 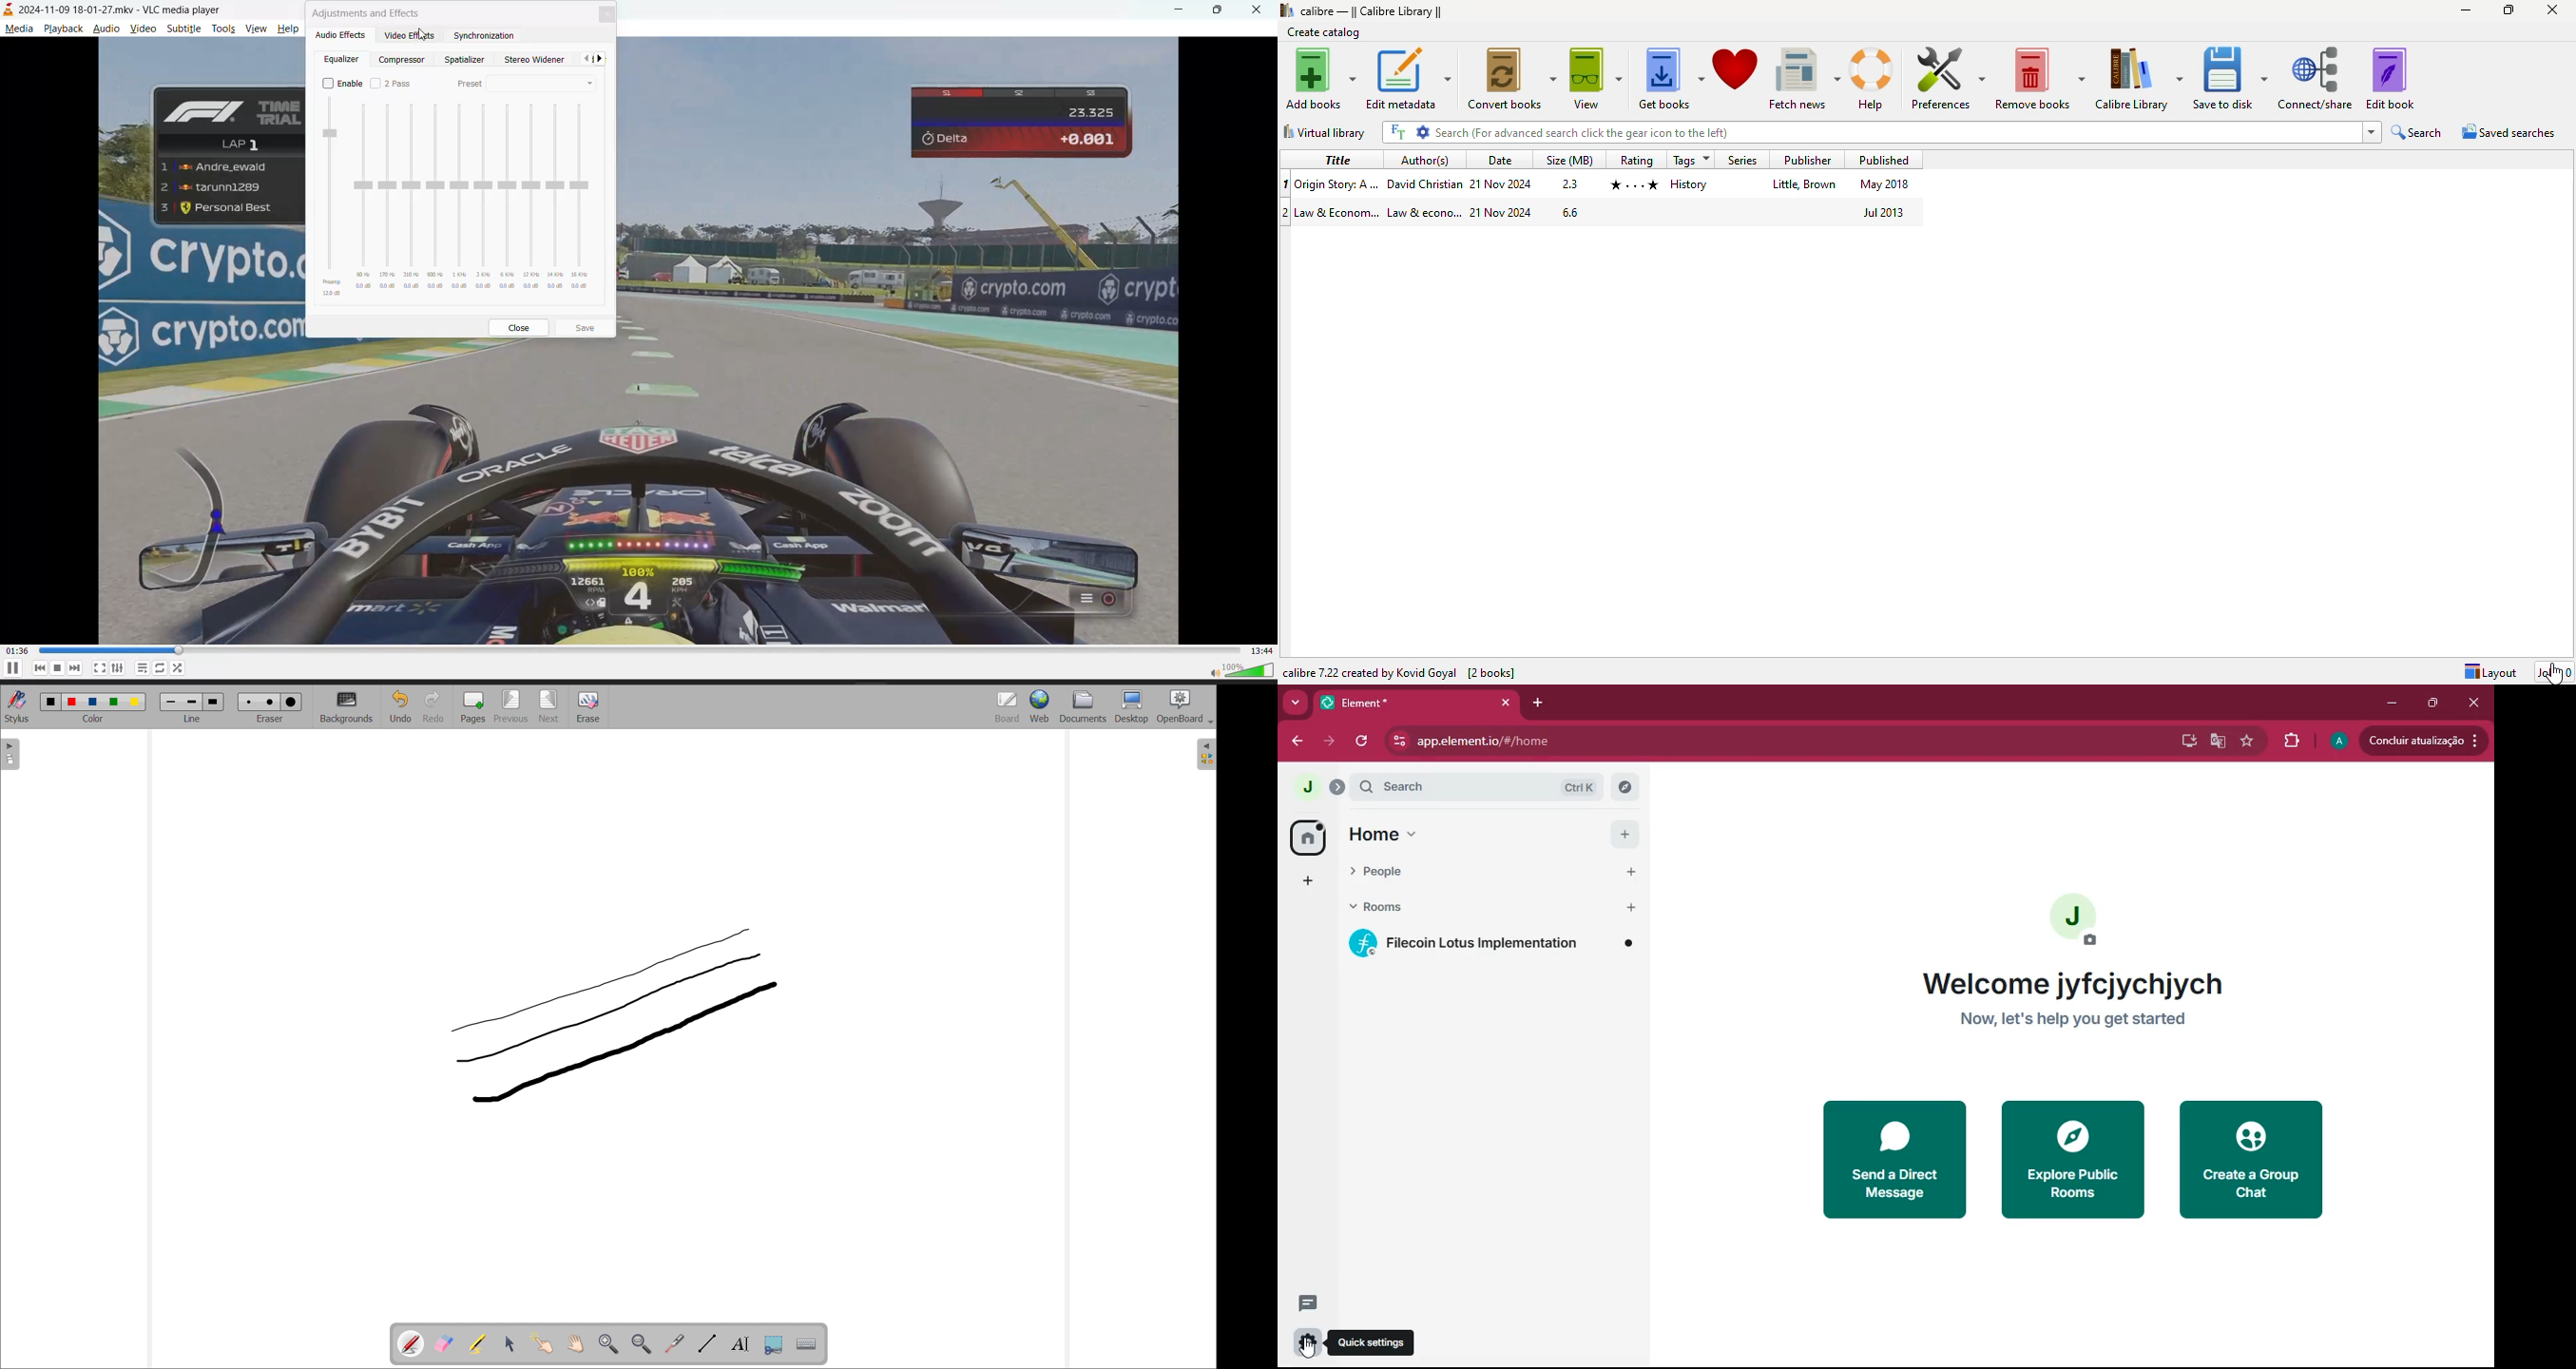 What do you see at coordinates (2432, 702) in the screenshot?
I see `maximize` at bounding box center [2432, 702].